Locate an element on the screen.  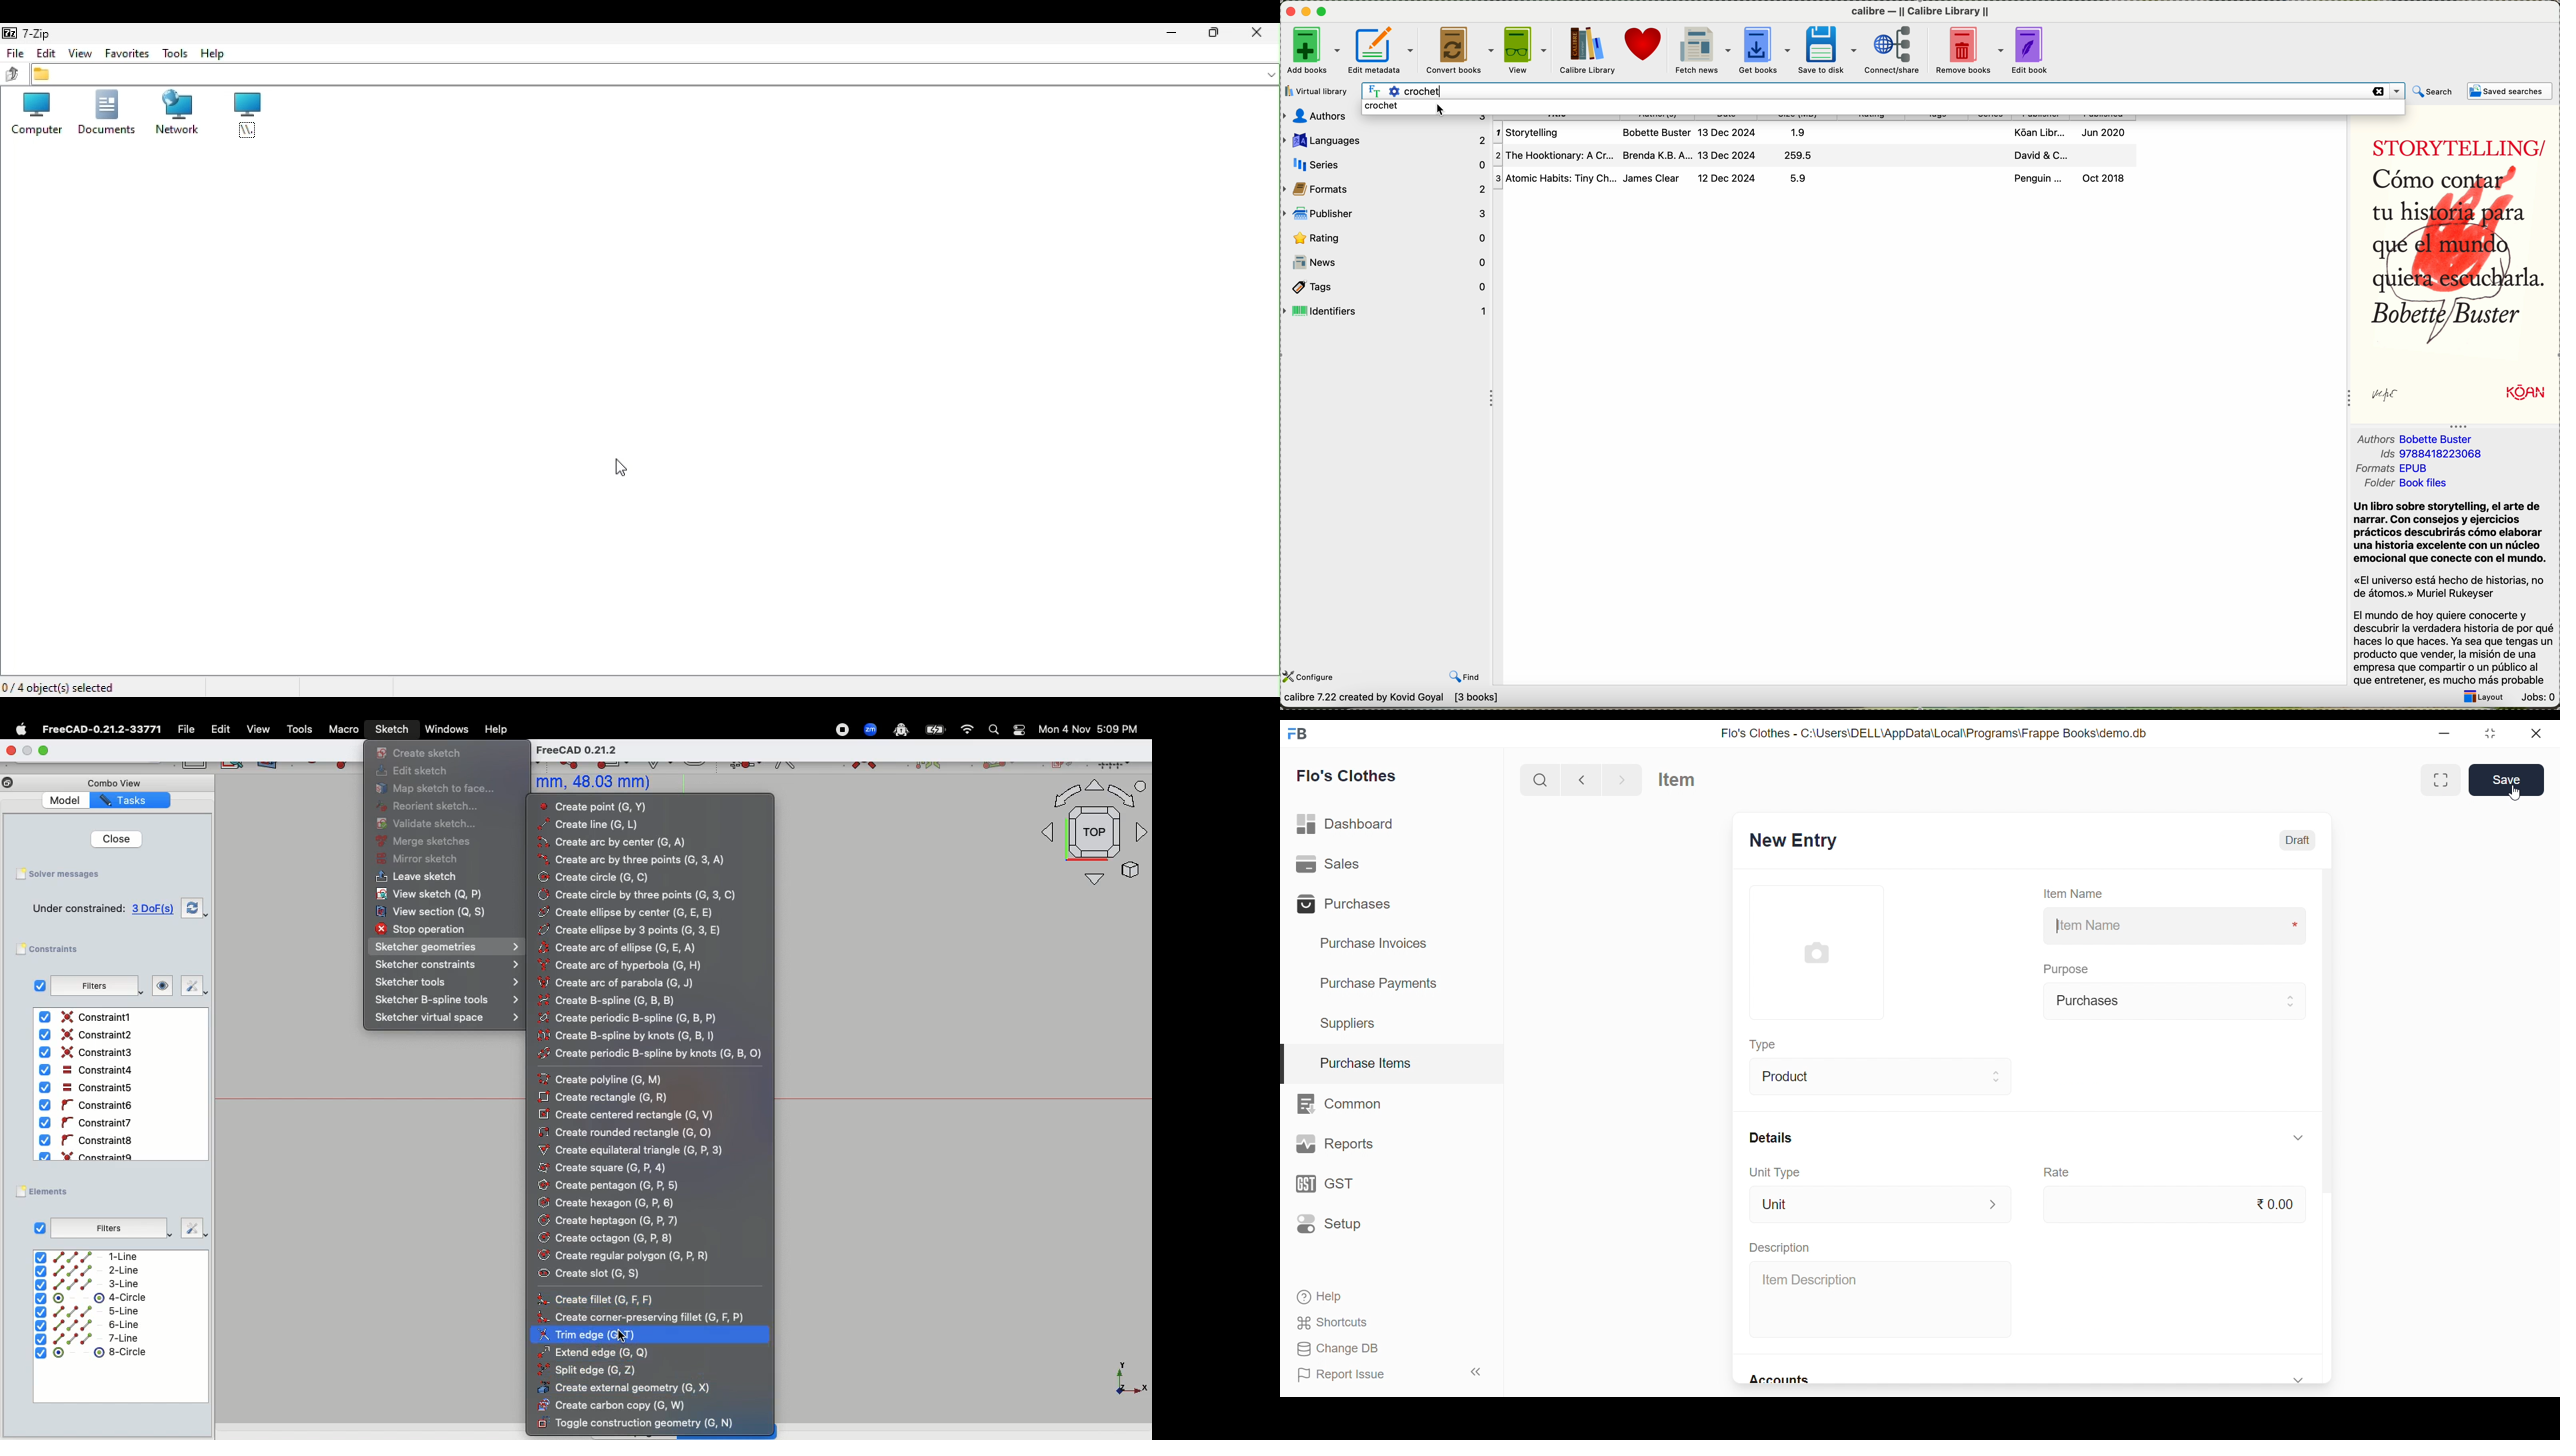
FreeCAD 0.21.2 is located at coordinates (581, 750).